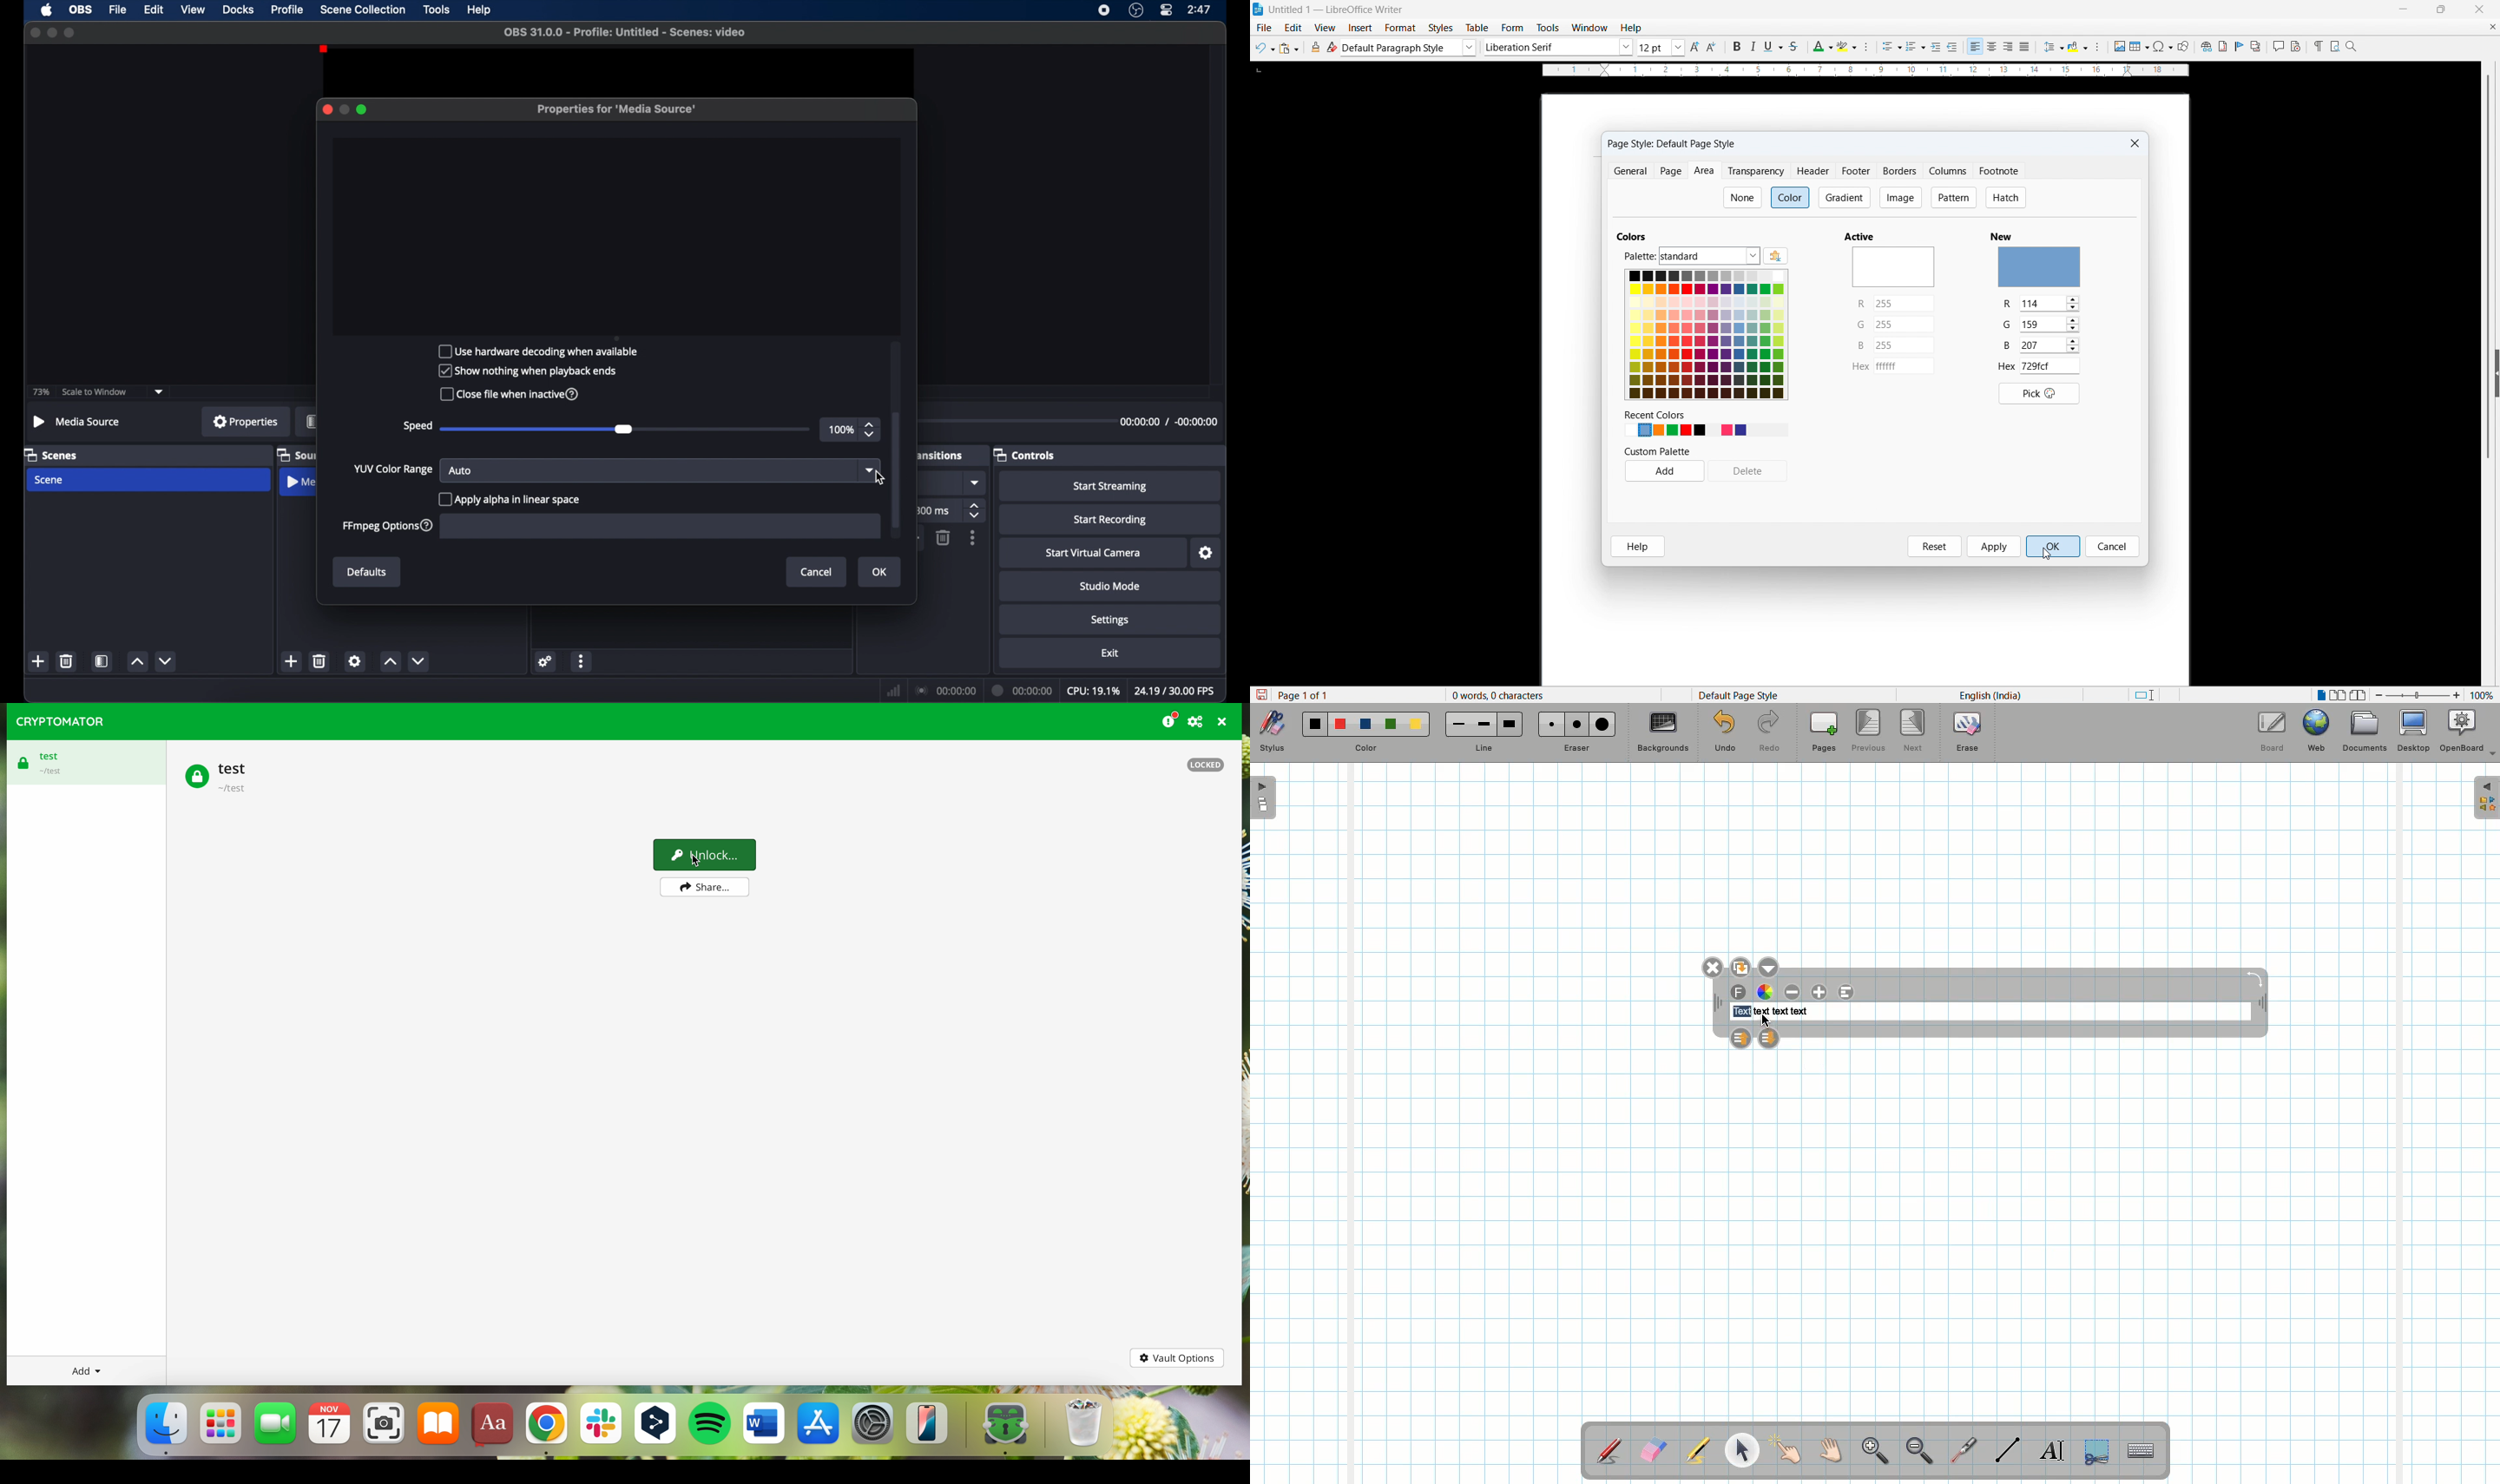 The width and height of the screenshot is (2520, 1484). Describe the element at coordinates (438, 1427) in the screenshot. I see `iBooks` at that location.